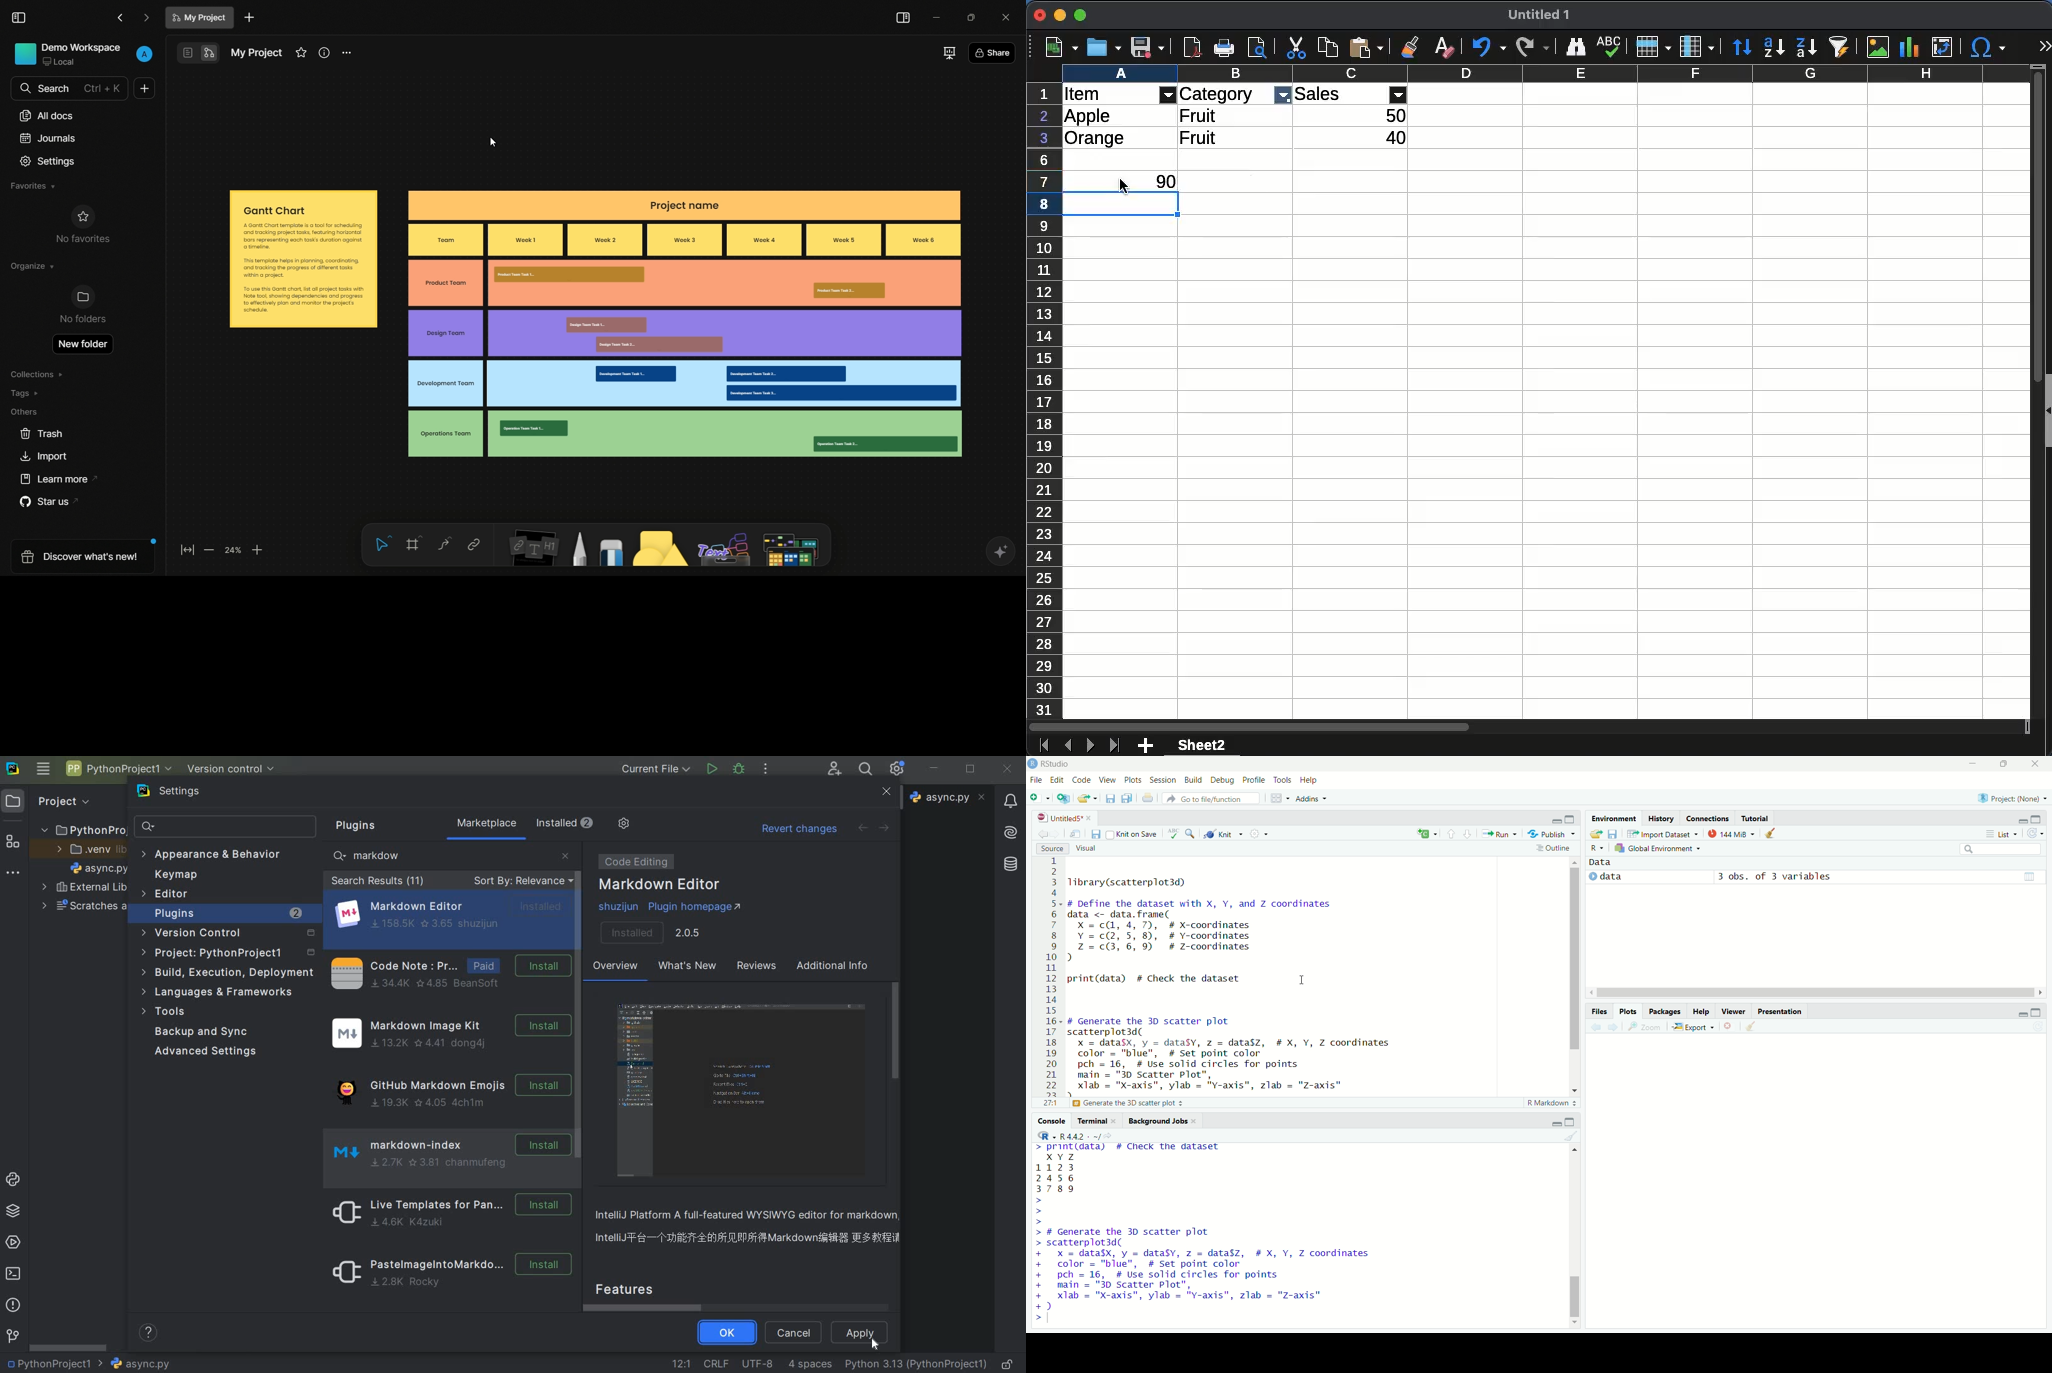  What do you see at coordinates (235, 550) in the screenshot?
I see `zoom factor` at bounding box center [235, 550].